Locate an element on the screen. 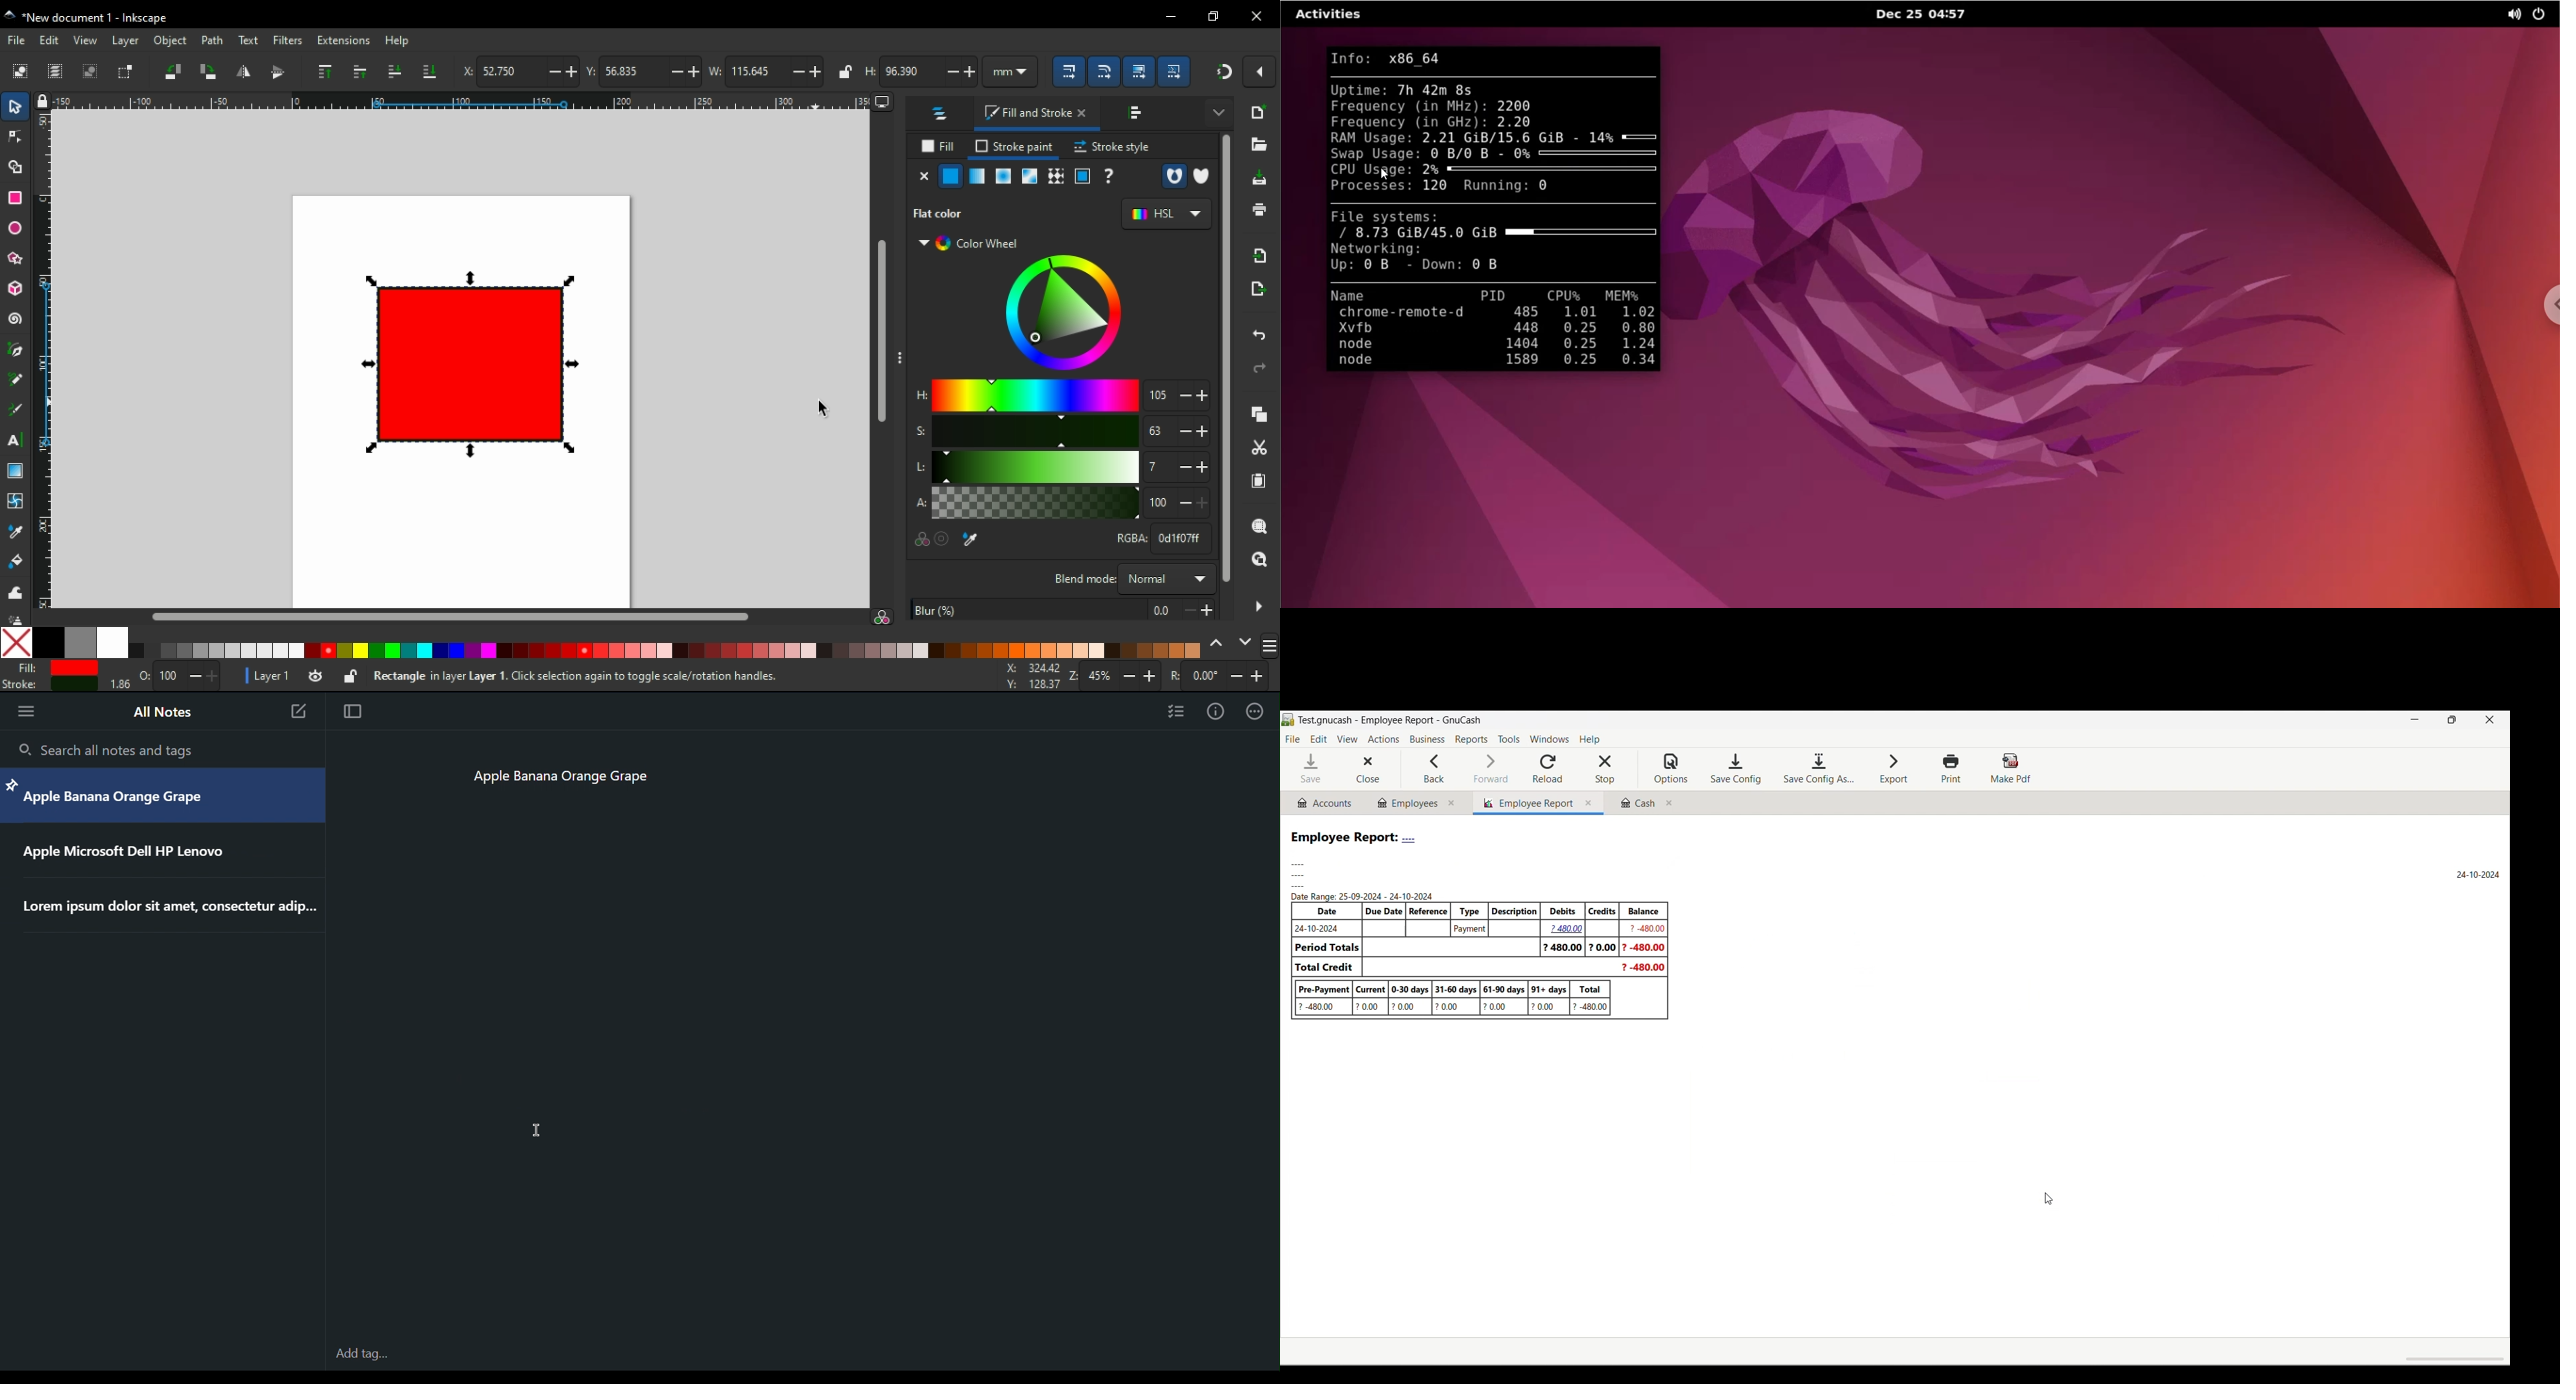 Image resolution: width=2576 pixels, height=1400 pixels. edit is located at coordinates (52, 40).